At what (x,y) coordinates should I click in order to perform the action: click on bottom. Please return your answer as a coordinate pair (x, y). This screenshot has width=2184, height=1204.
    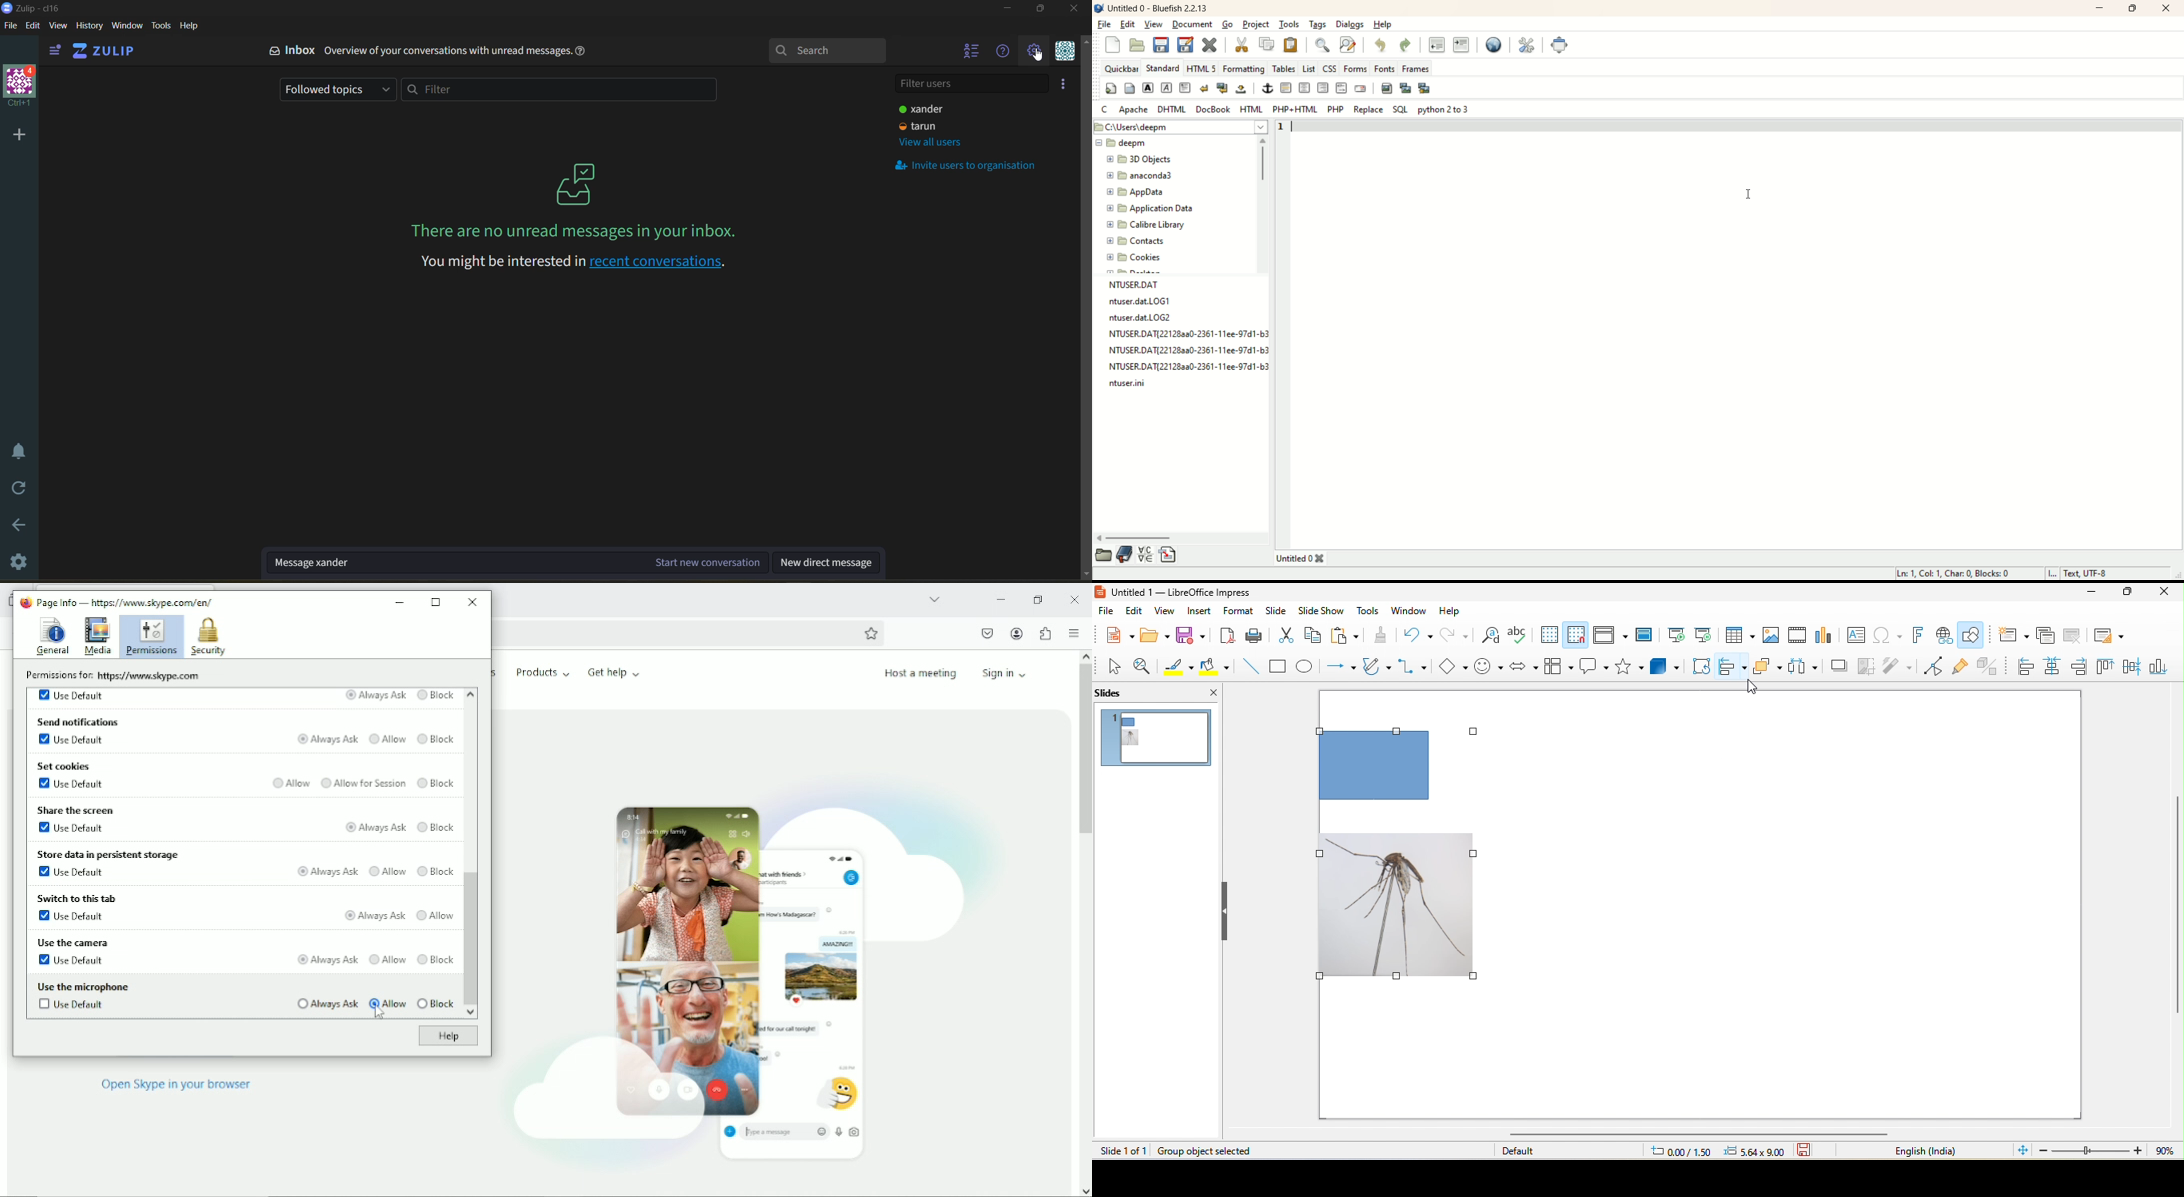
    Looking at the image, I should click on (2162, 670).